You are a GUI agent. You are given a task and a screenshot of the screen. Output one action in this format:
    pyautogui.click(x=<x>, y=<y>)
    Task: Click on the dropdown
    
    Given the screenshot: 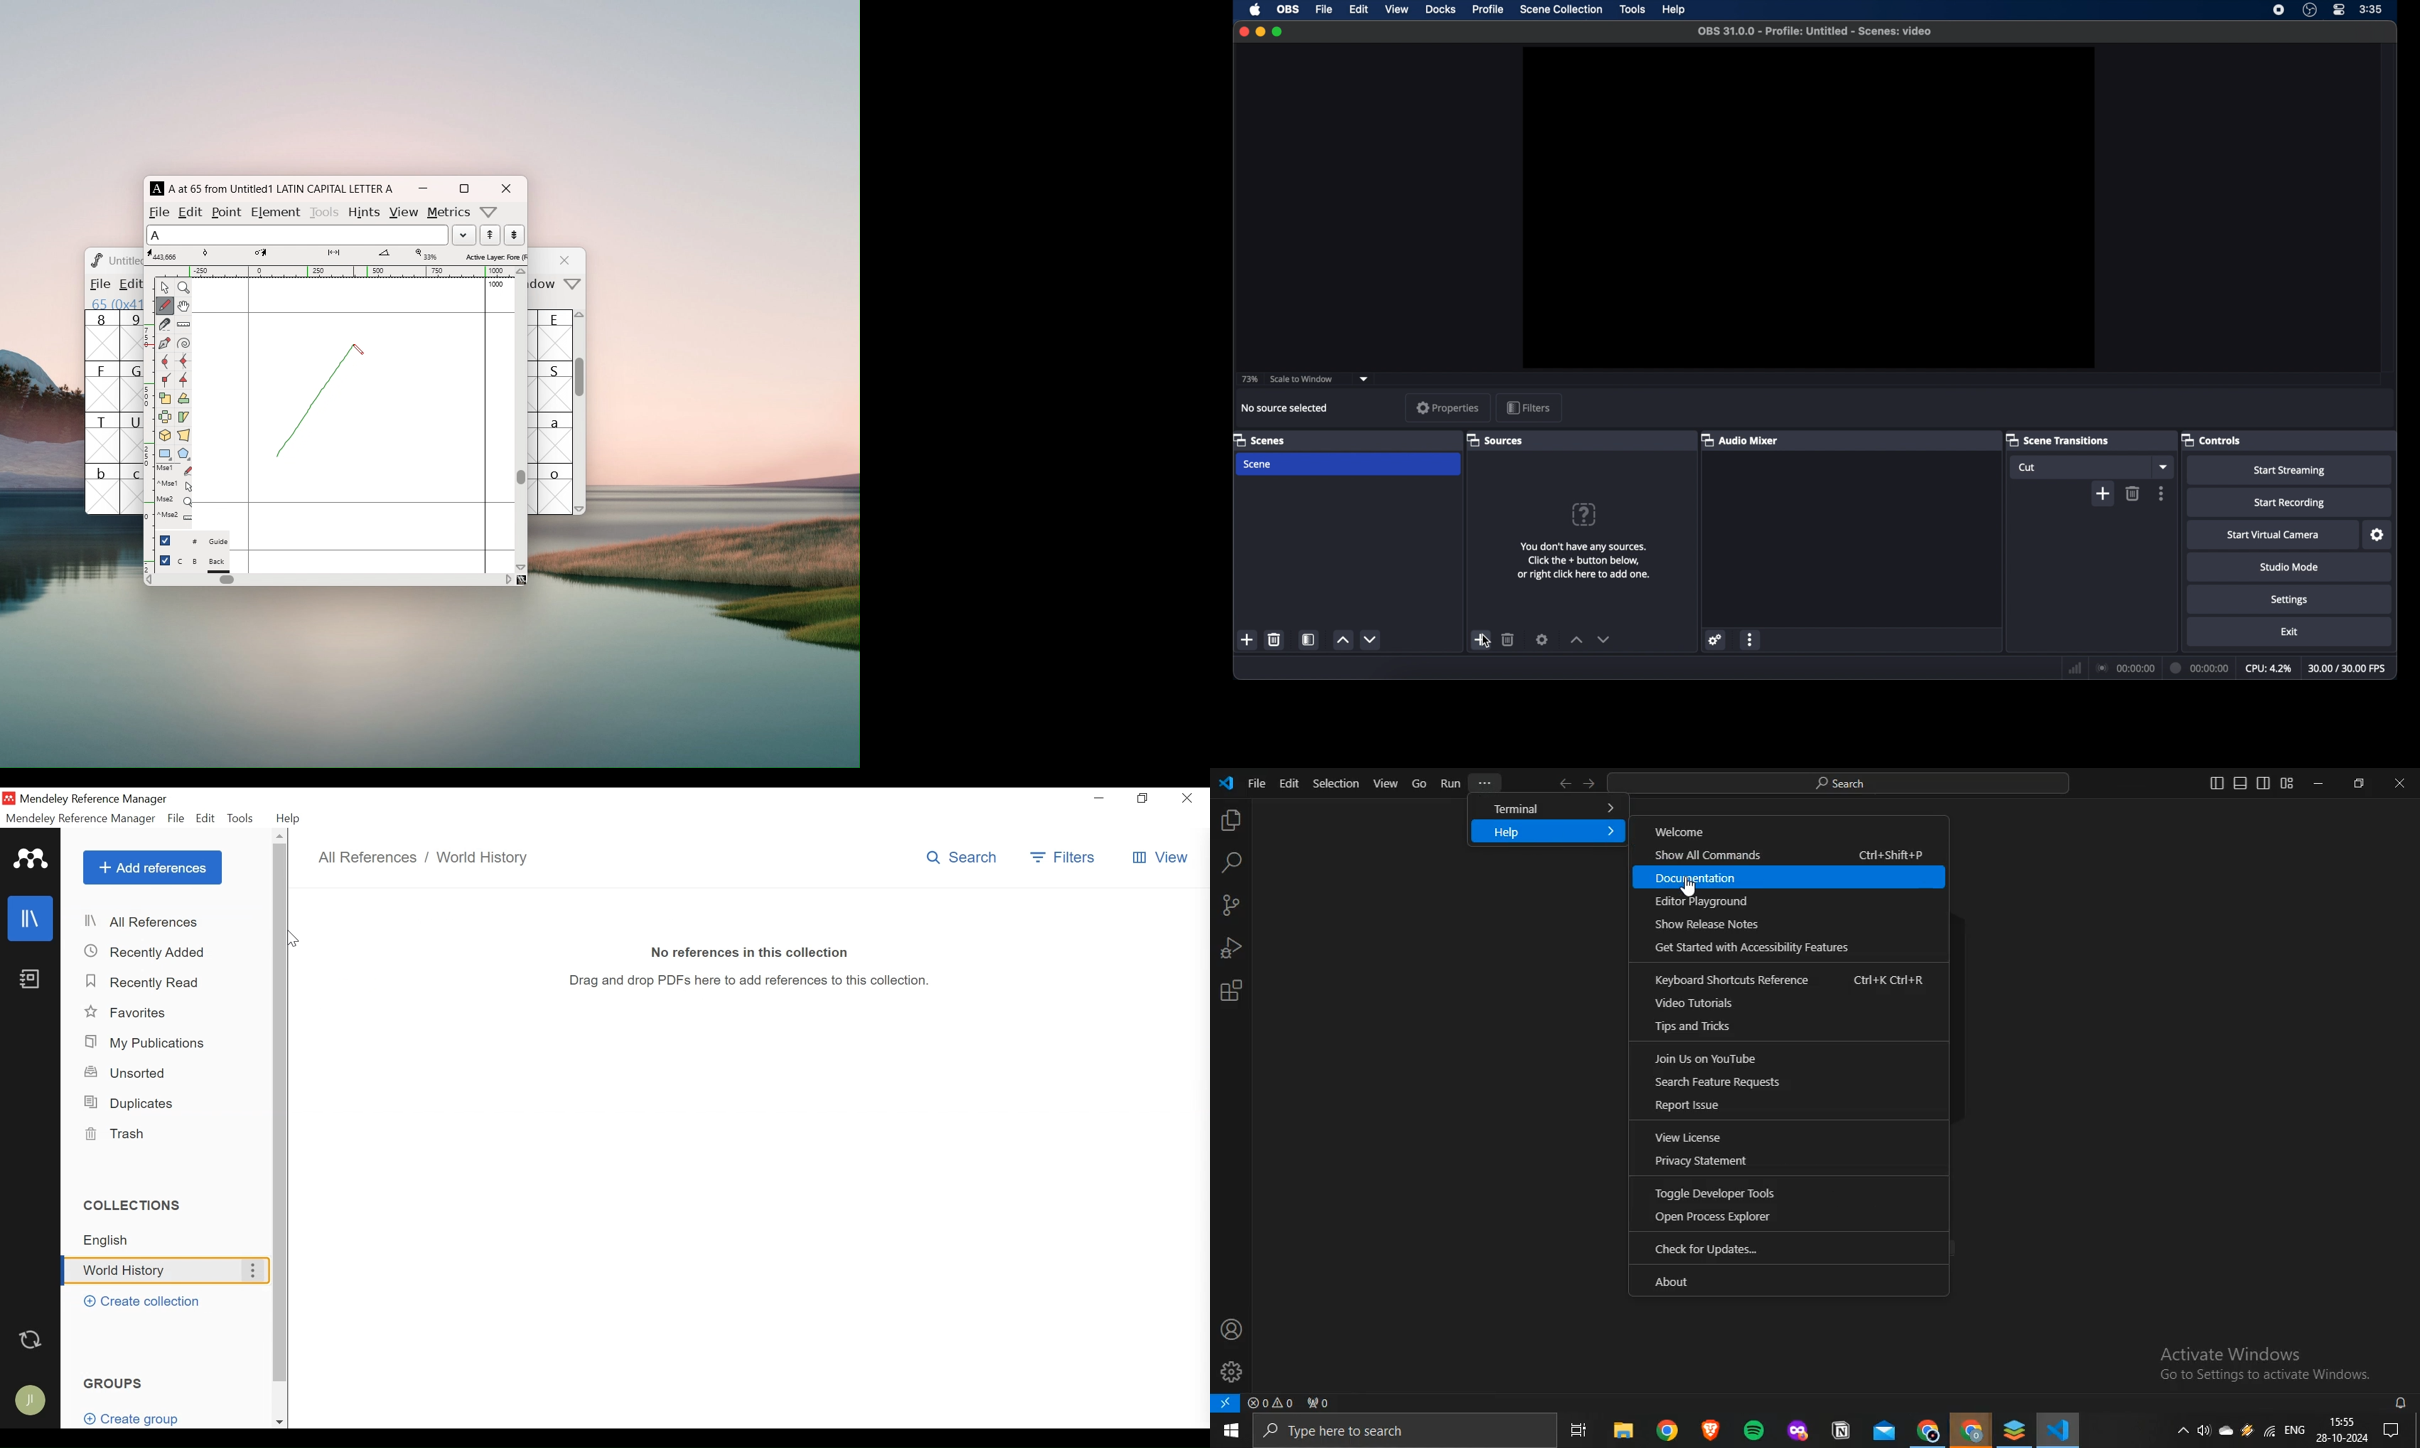 What is the action you would take?
    pyautogui.click(x=2164, y=466)
    